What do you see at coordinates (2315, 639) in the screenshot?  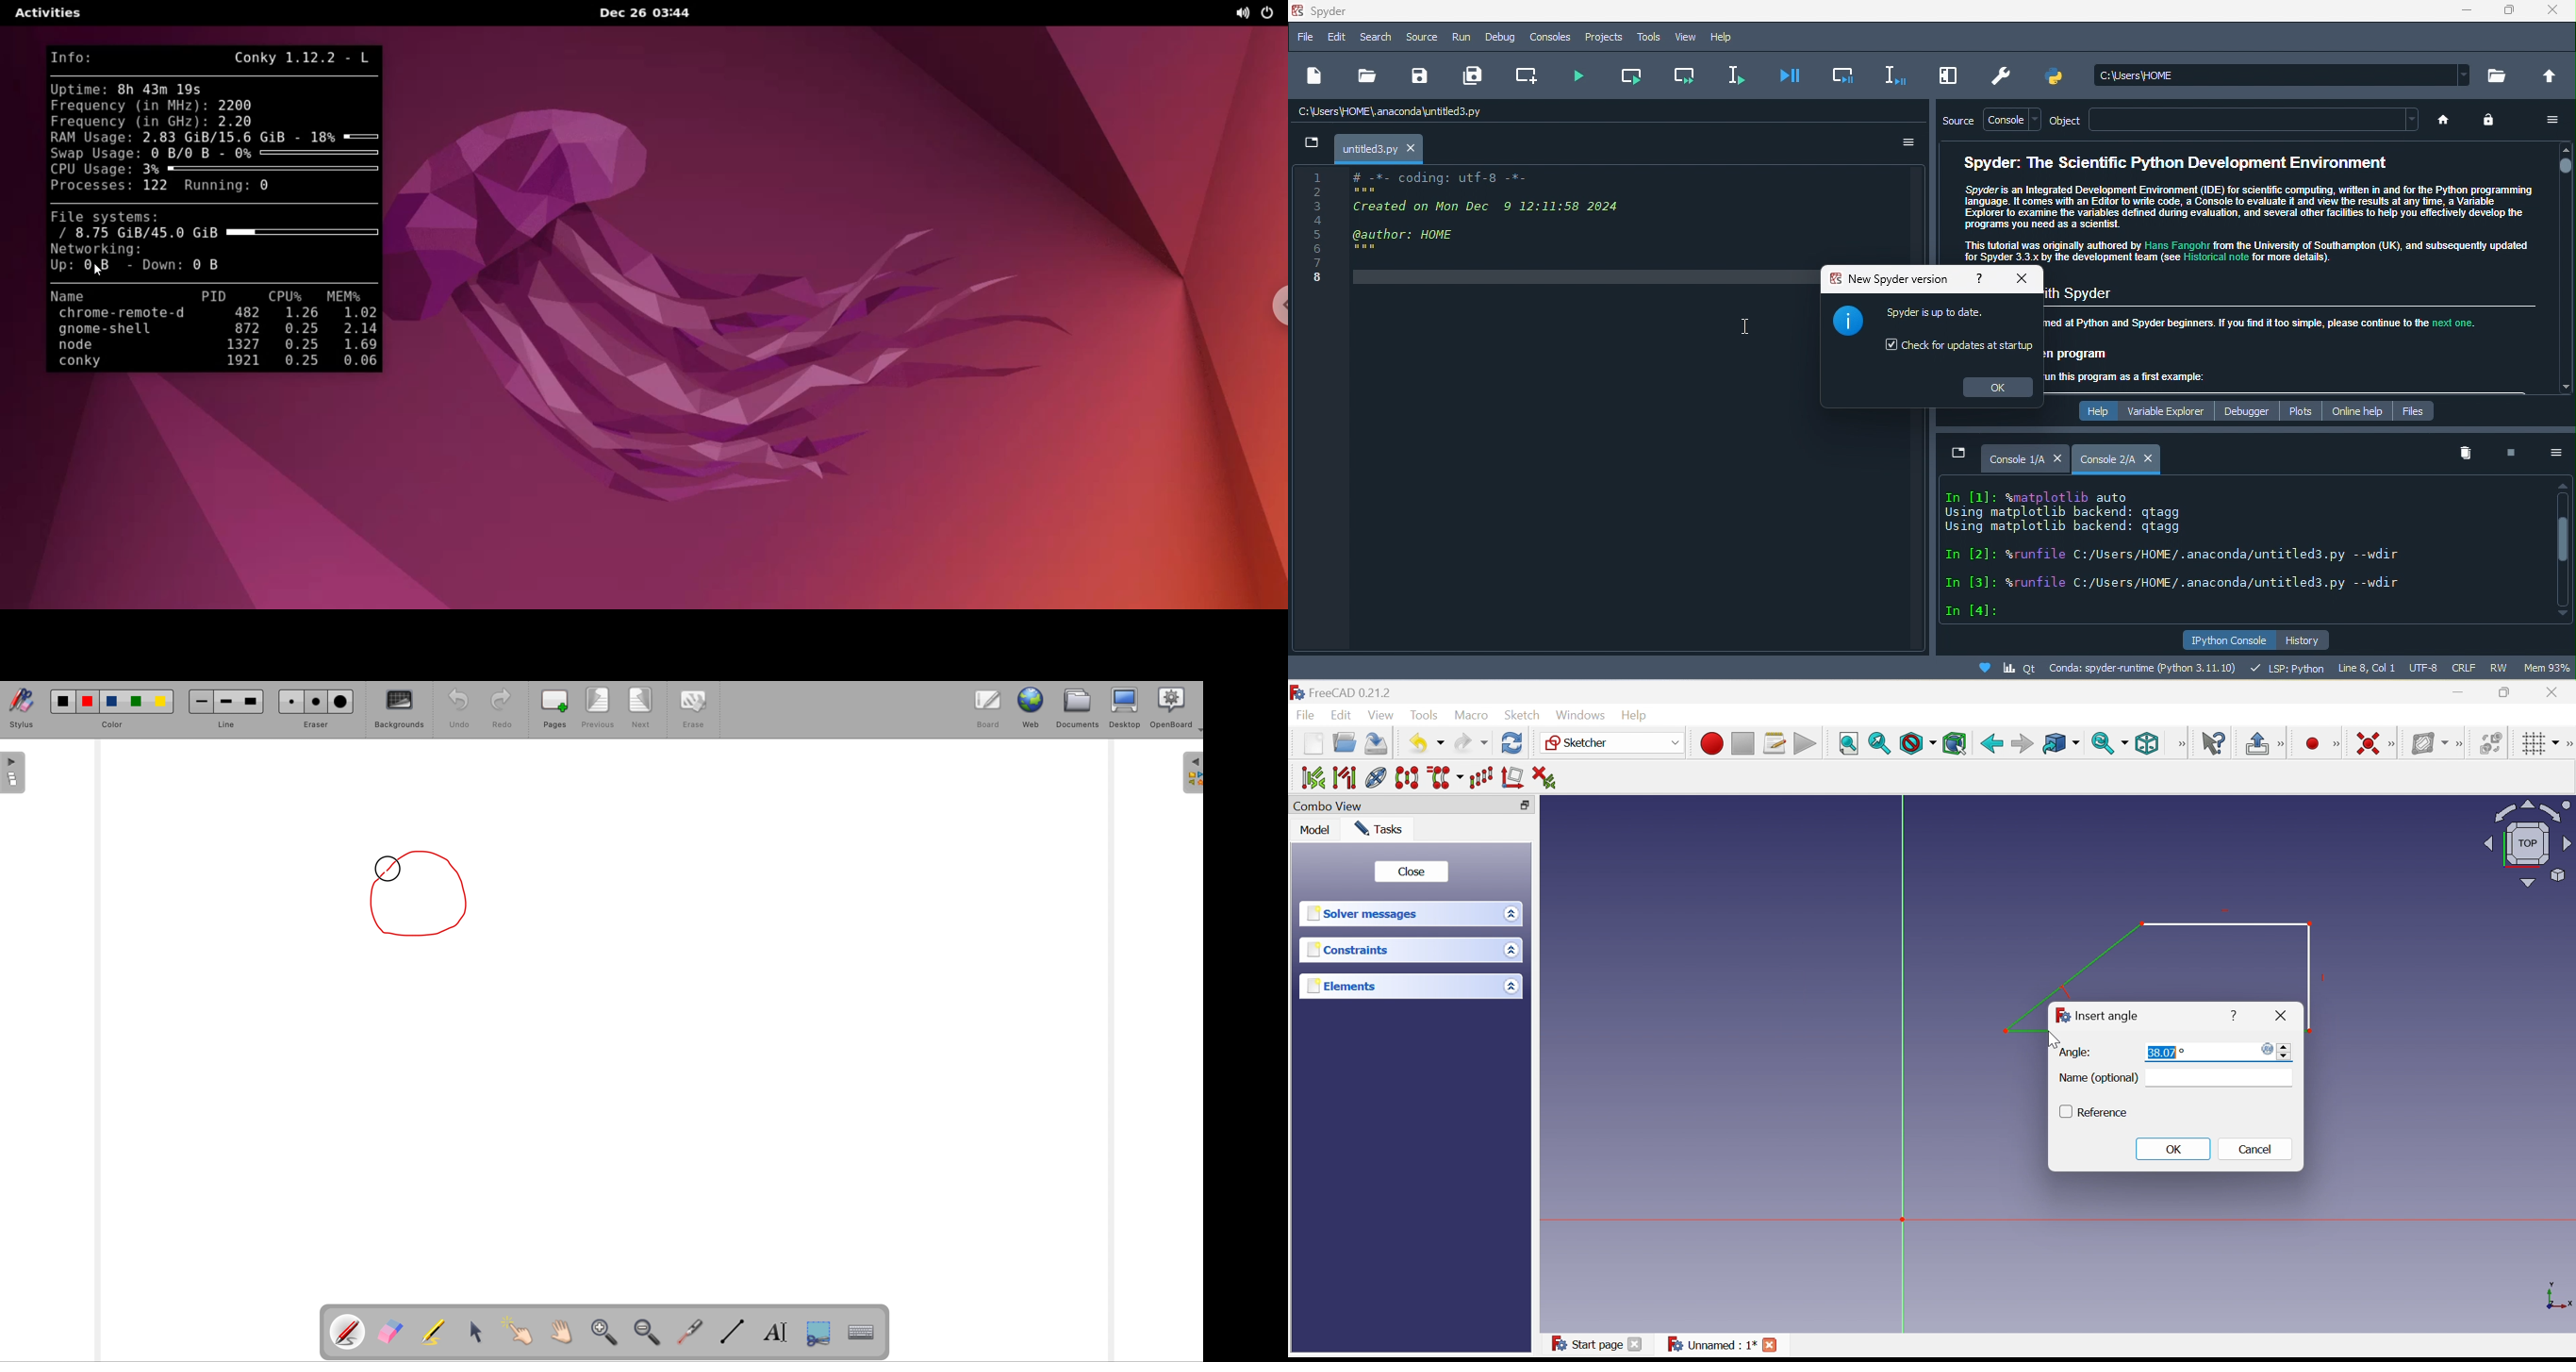 I see `history` at bounding box center [2315, 639].